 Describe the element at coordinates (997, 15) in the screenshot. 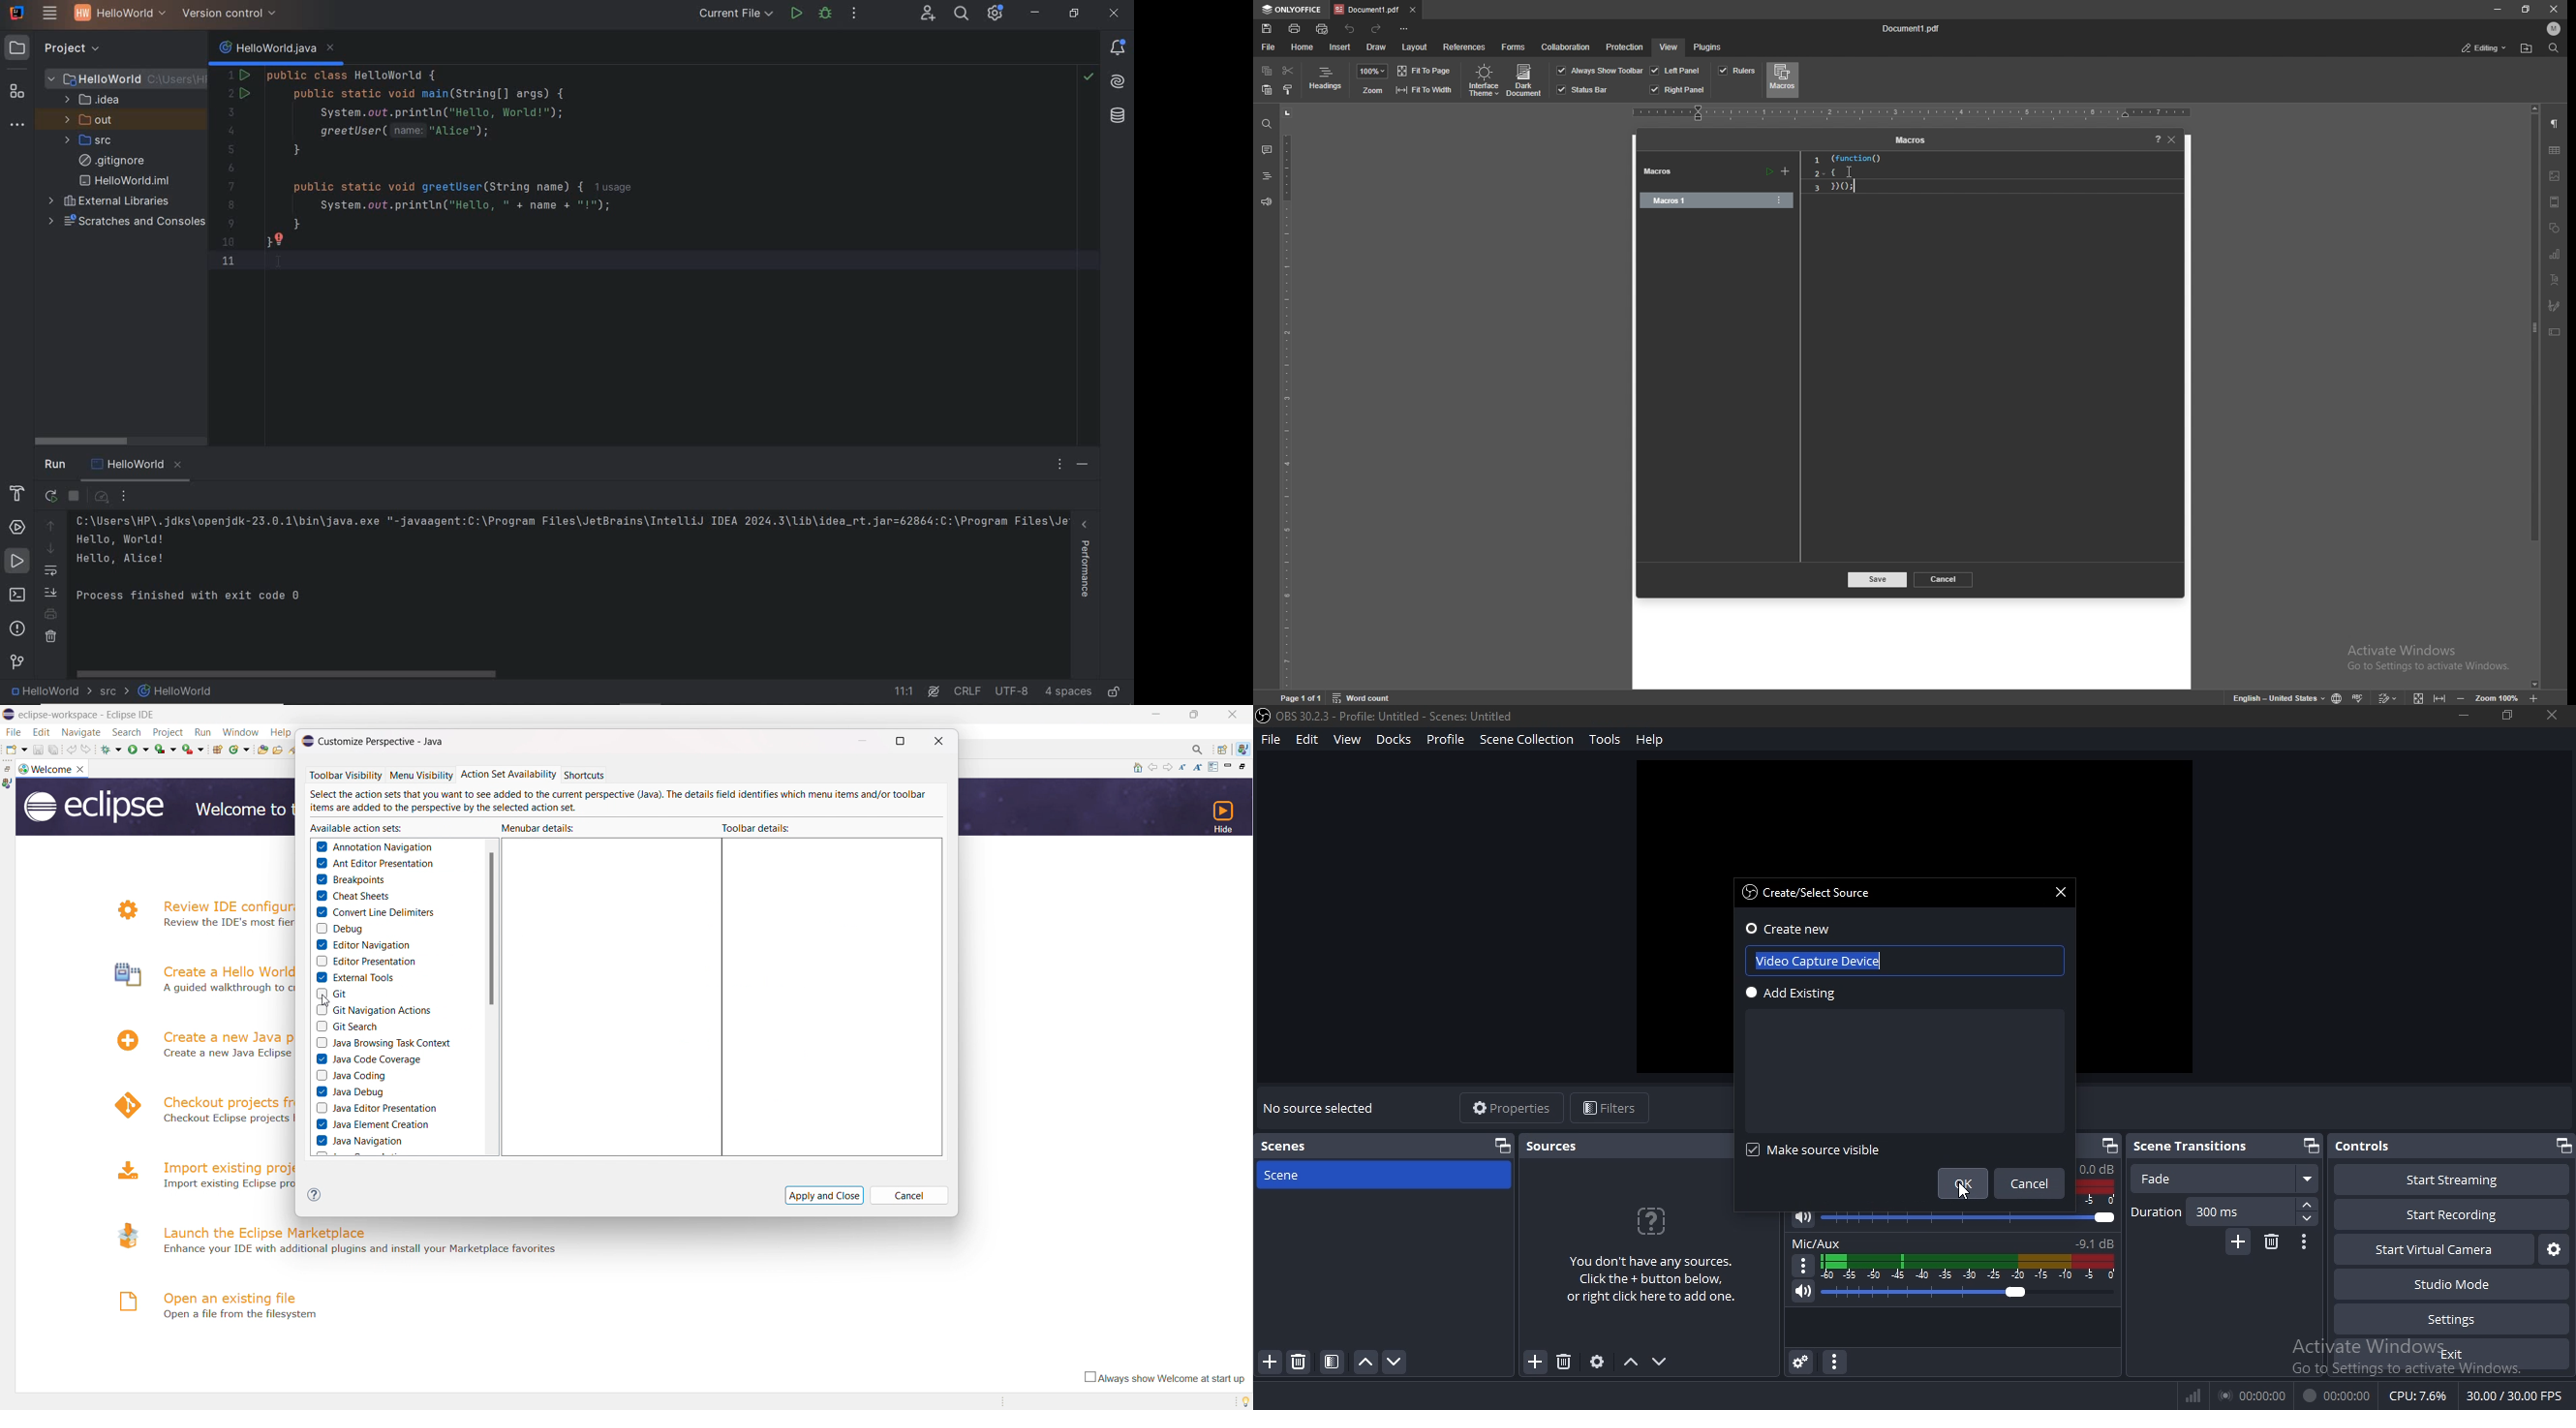

I see `Updates and project settings` at that location.